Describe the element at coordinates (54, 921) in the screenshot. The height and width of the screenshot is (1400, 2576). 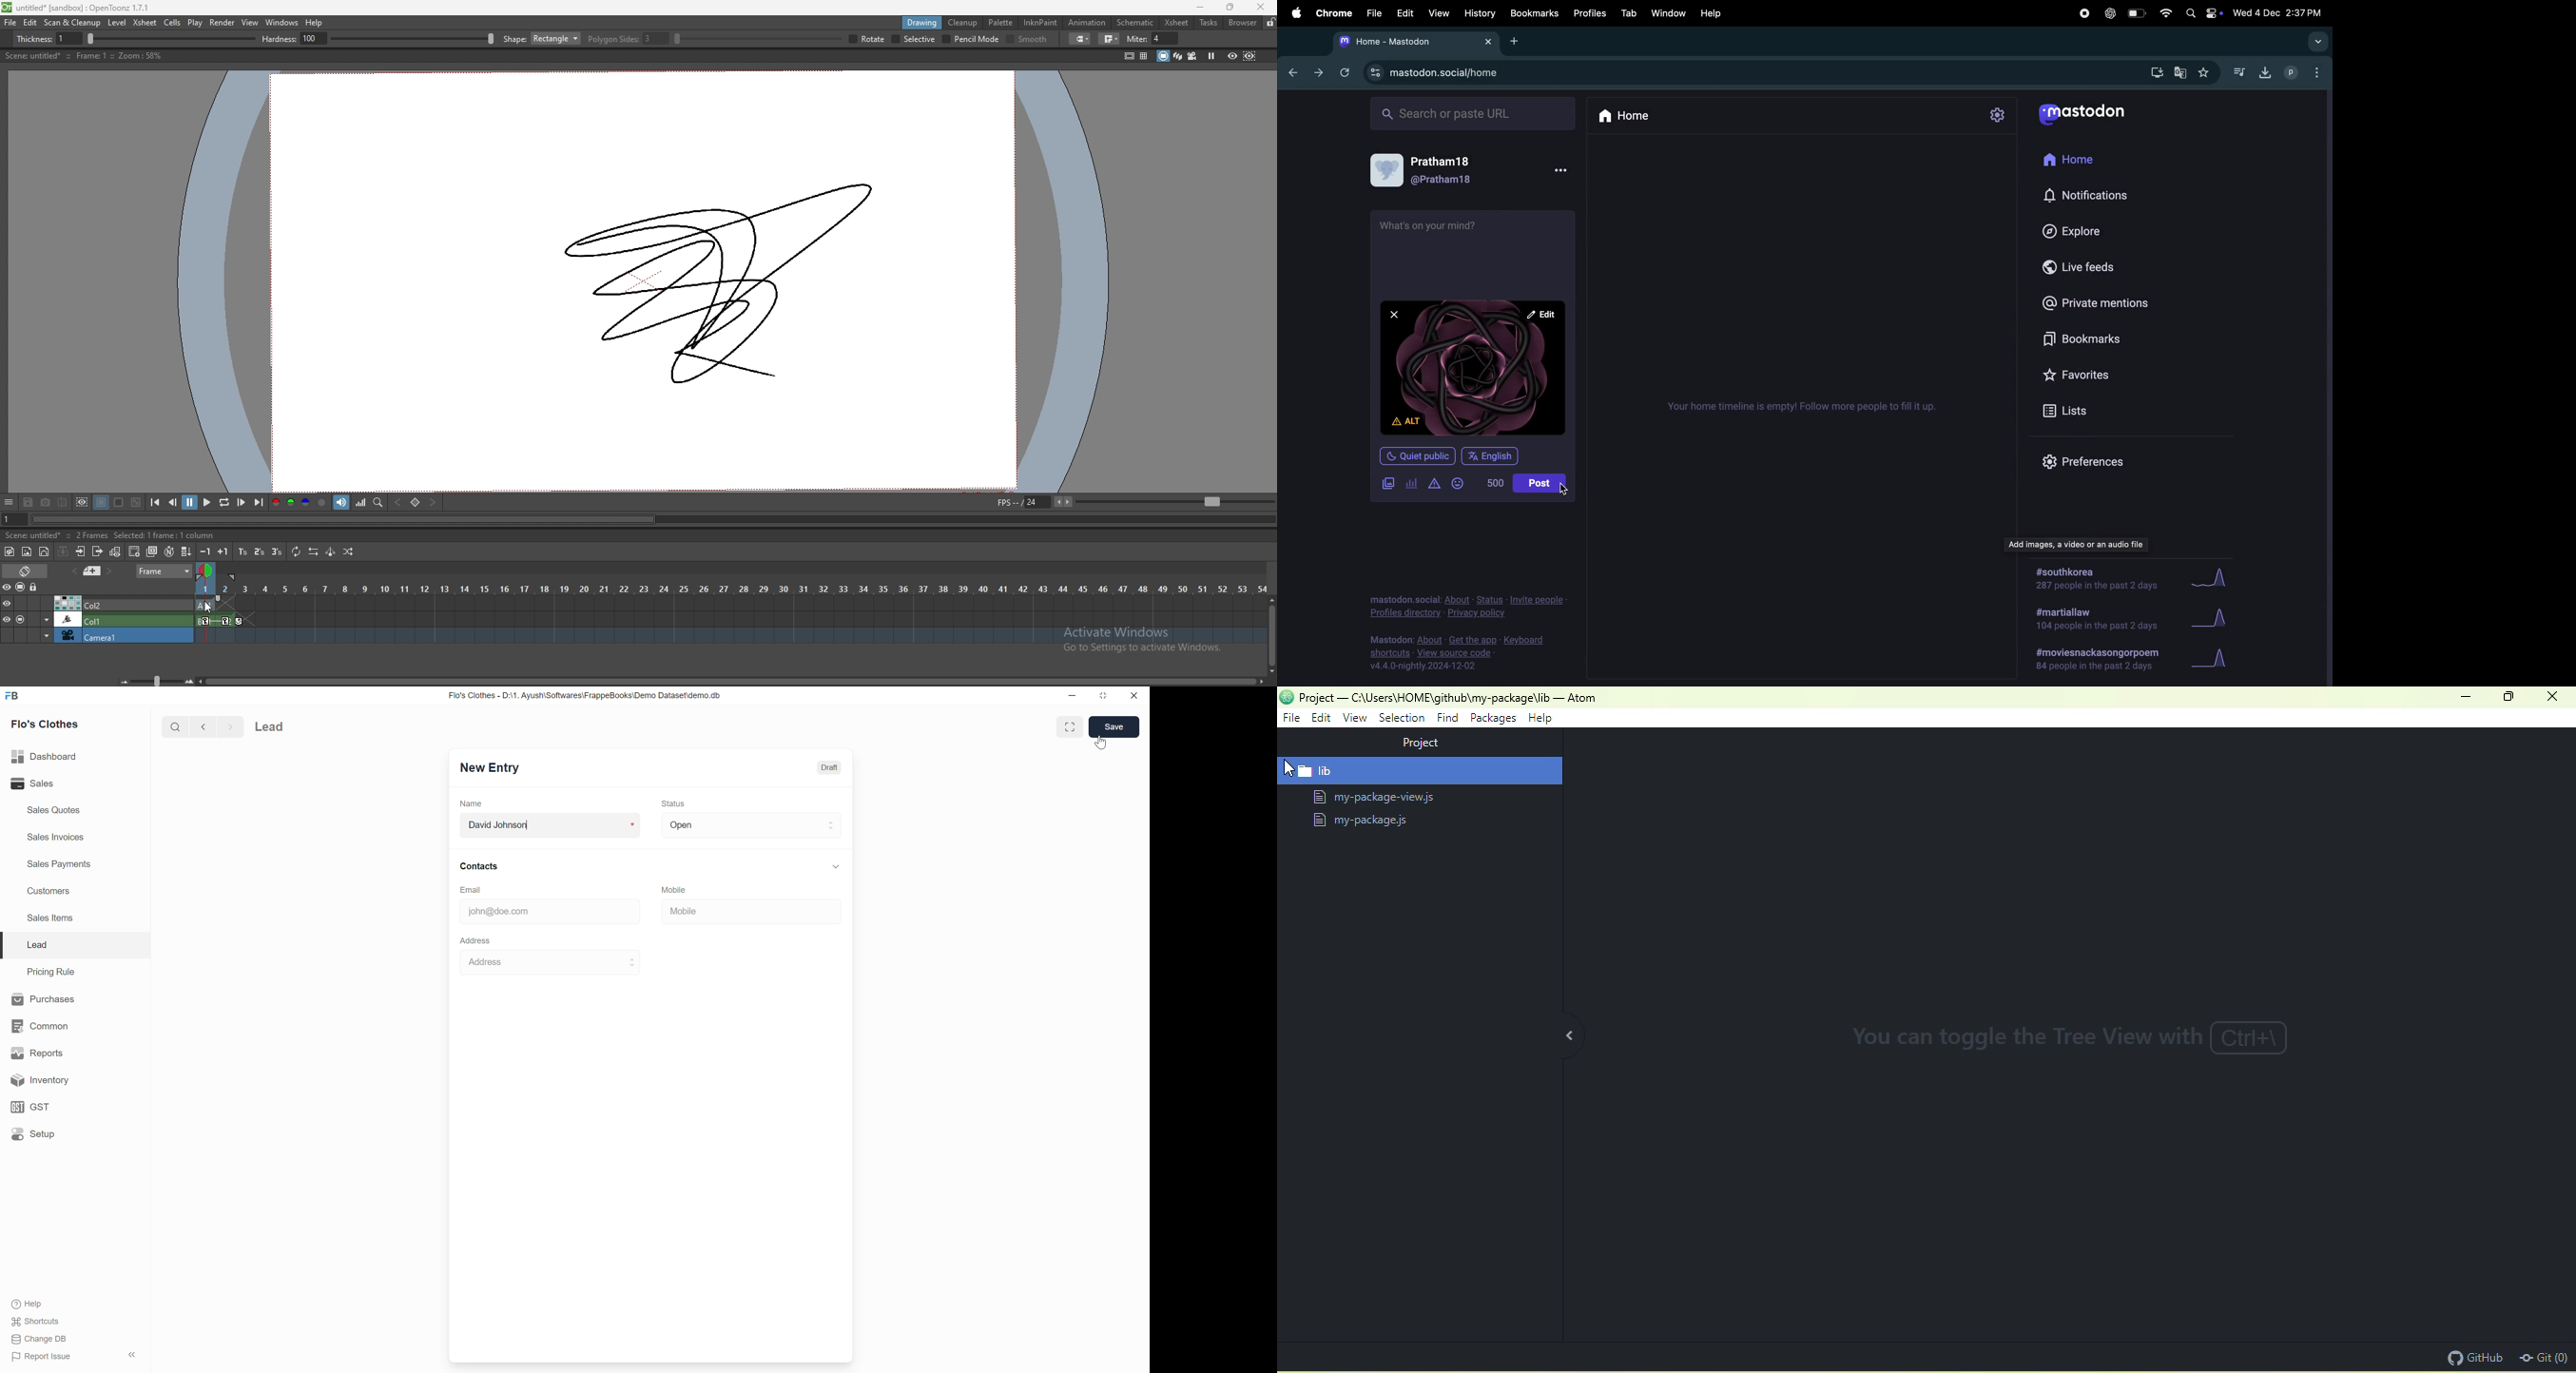
I see `Sales Items` at that location.